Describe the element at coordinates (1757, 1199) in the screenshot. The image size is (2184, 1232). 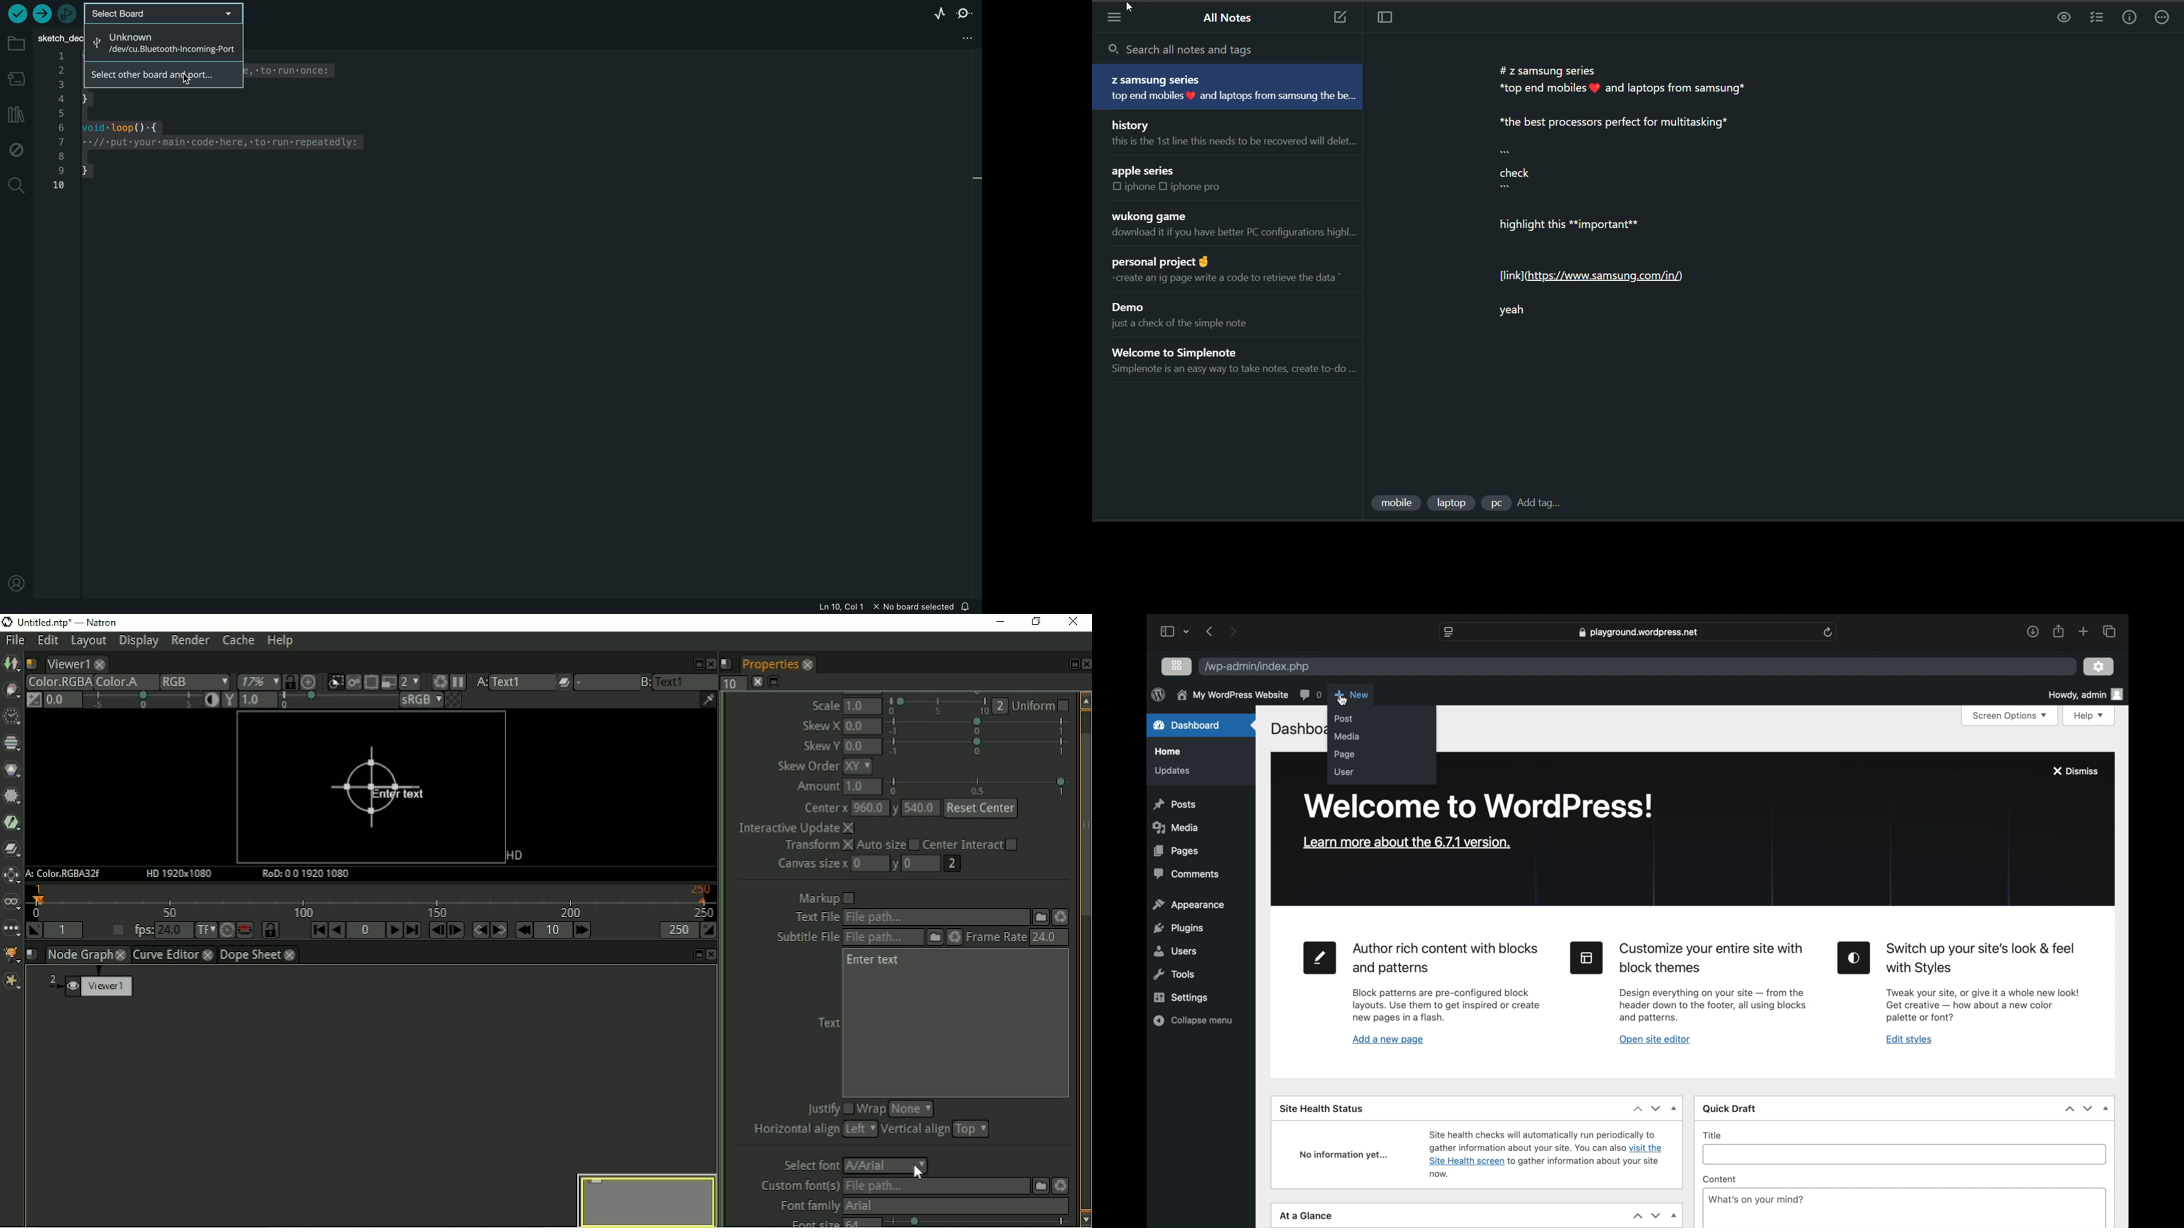
I see `what's on your mind` at that location.